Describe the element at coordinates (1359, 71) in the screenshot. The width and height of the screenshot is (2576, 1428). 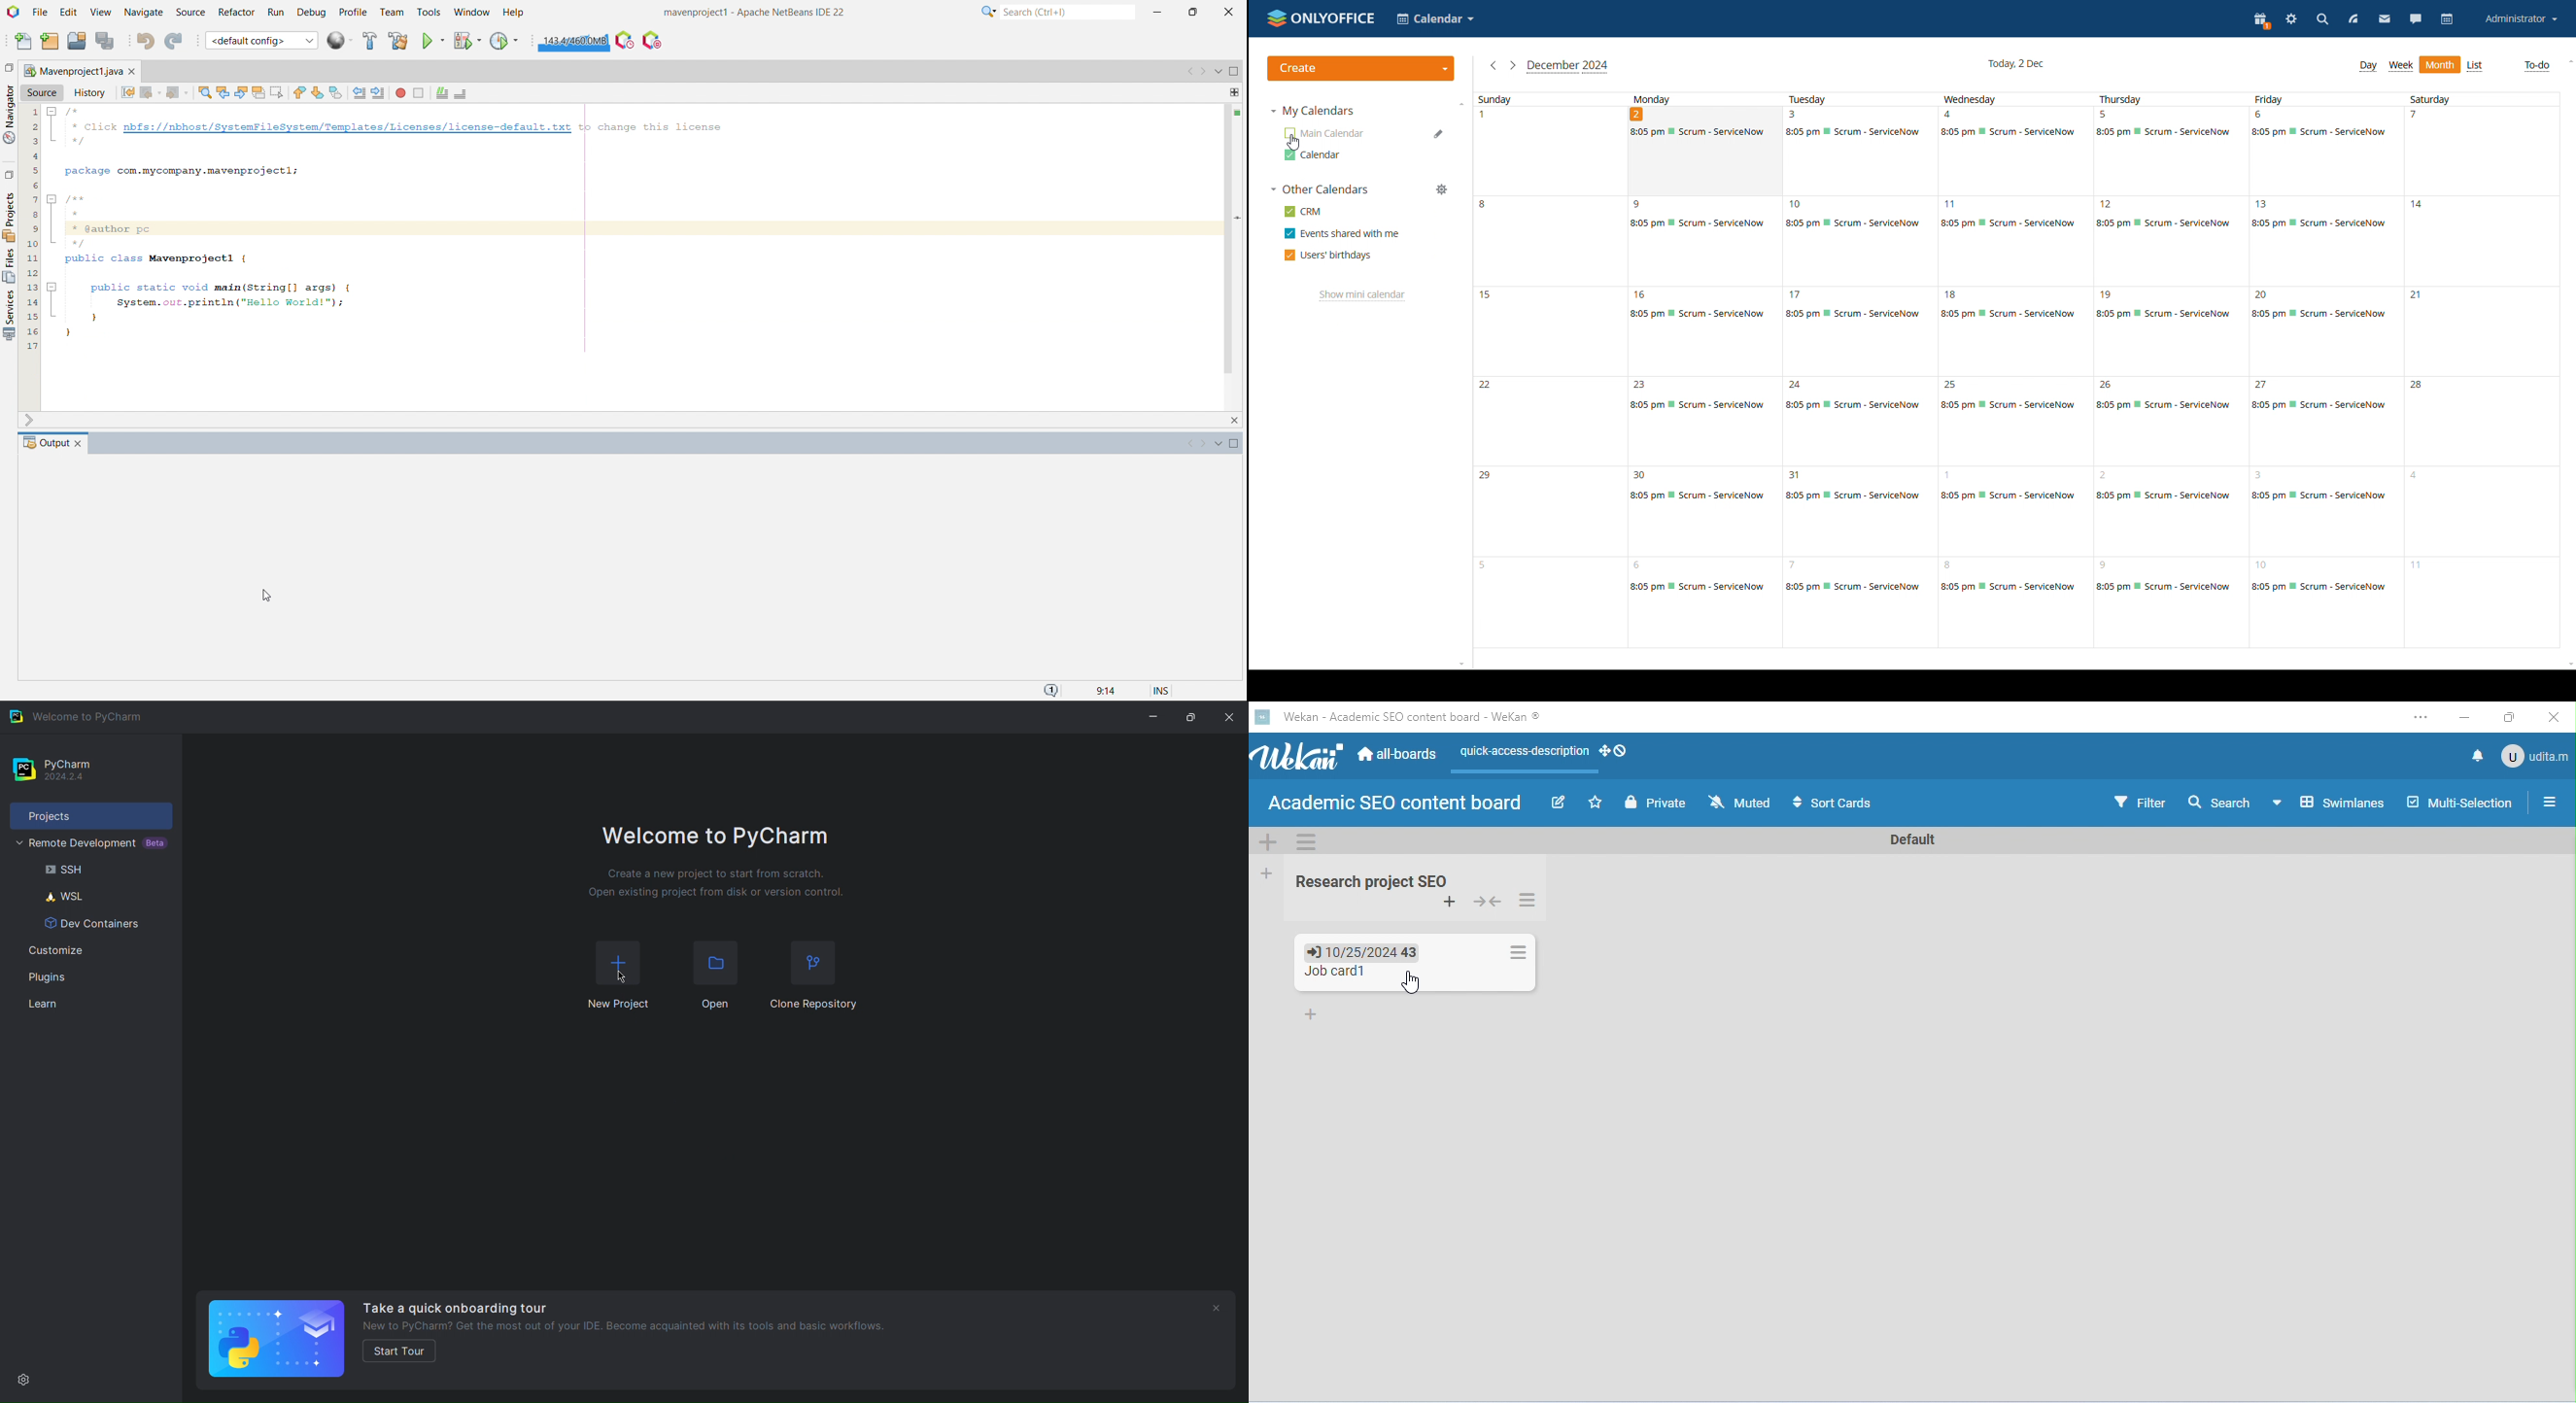
I see `create` at that location.